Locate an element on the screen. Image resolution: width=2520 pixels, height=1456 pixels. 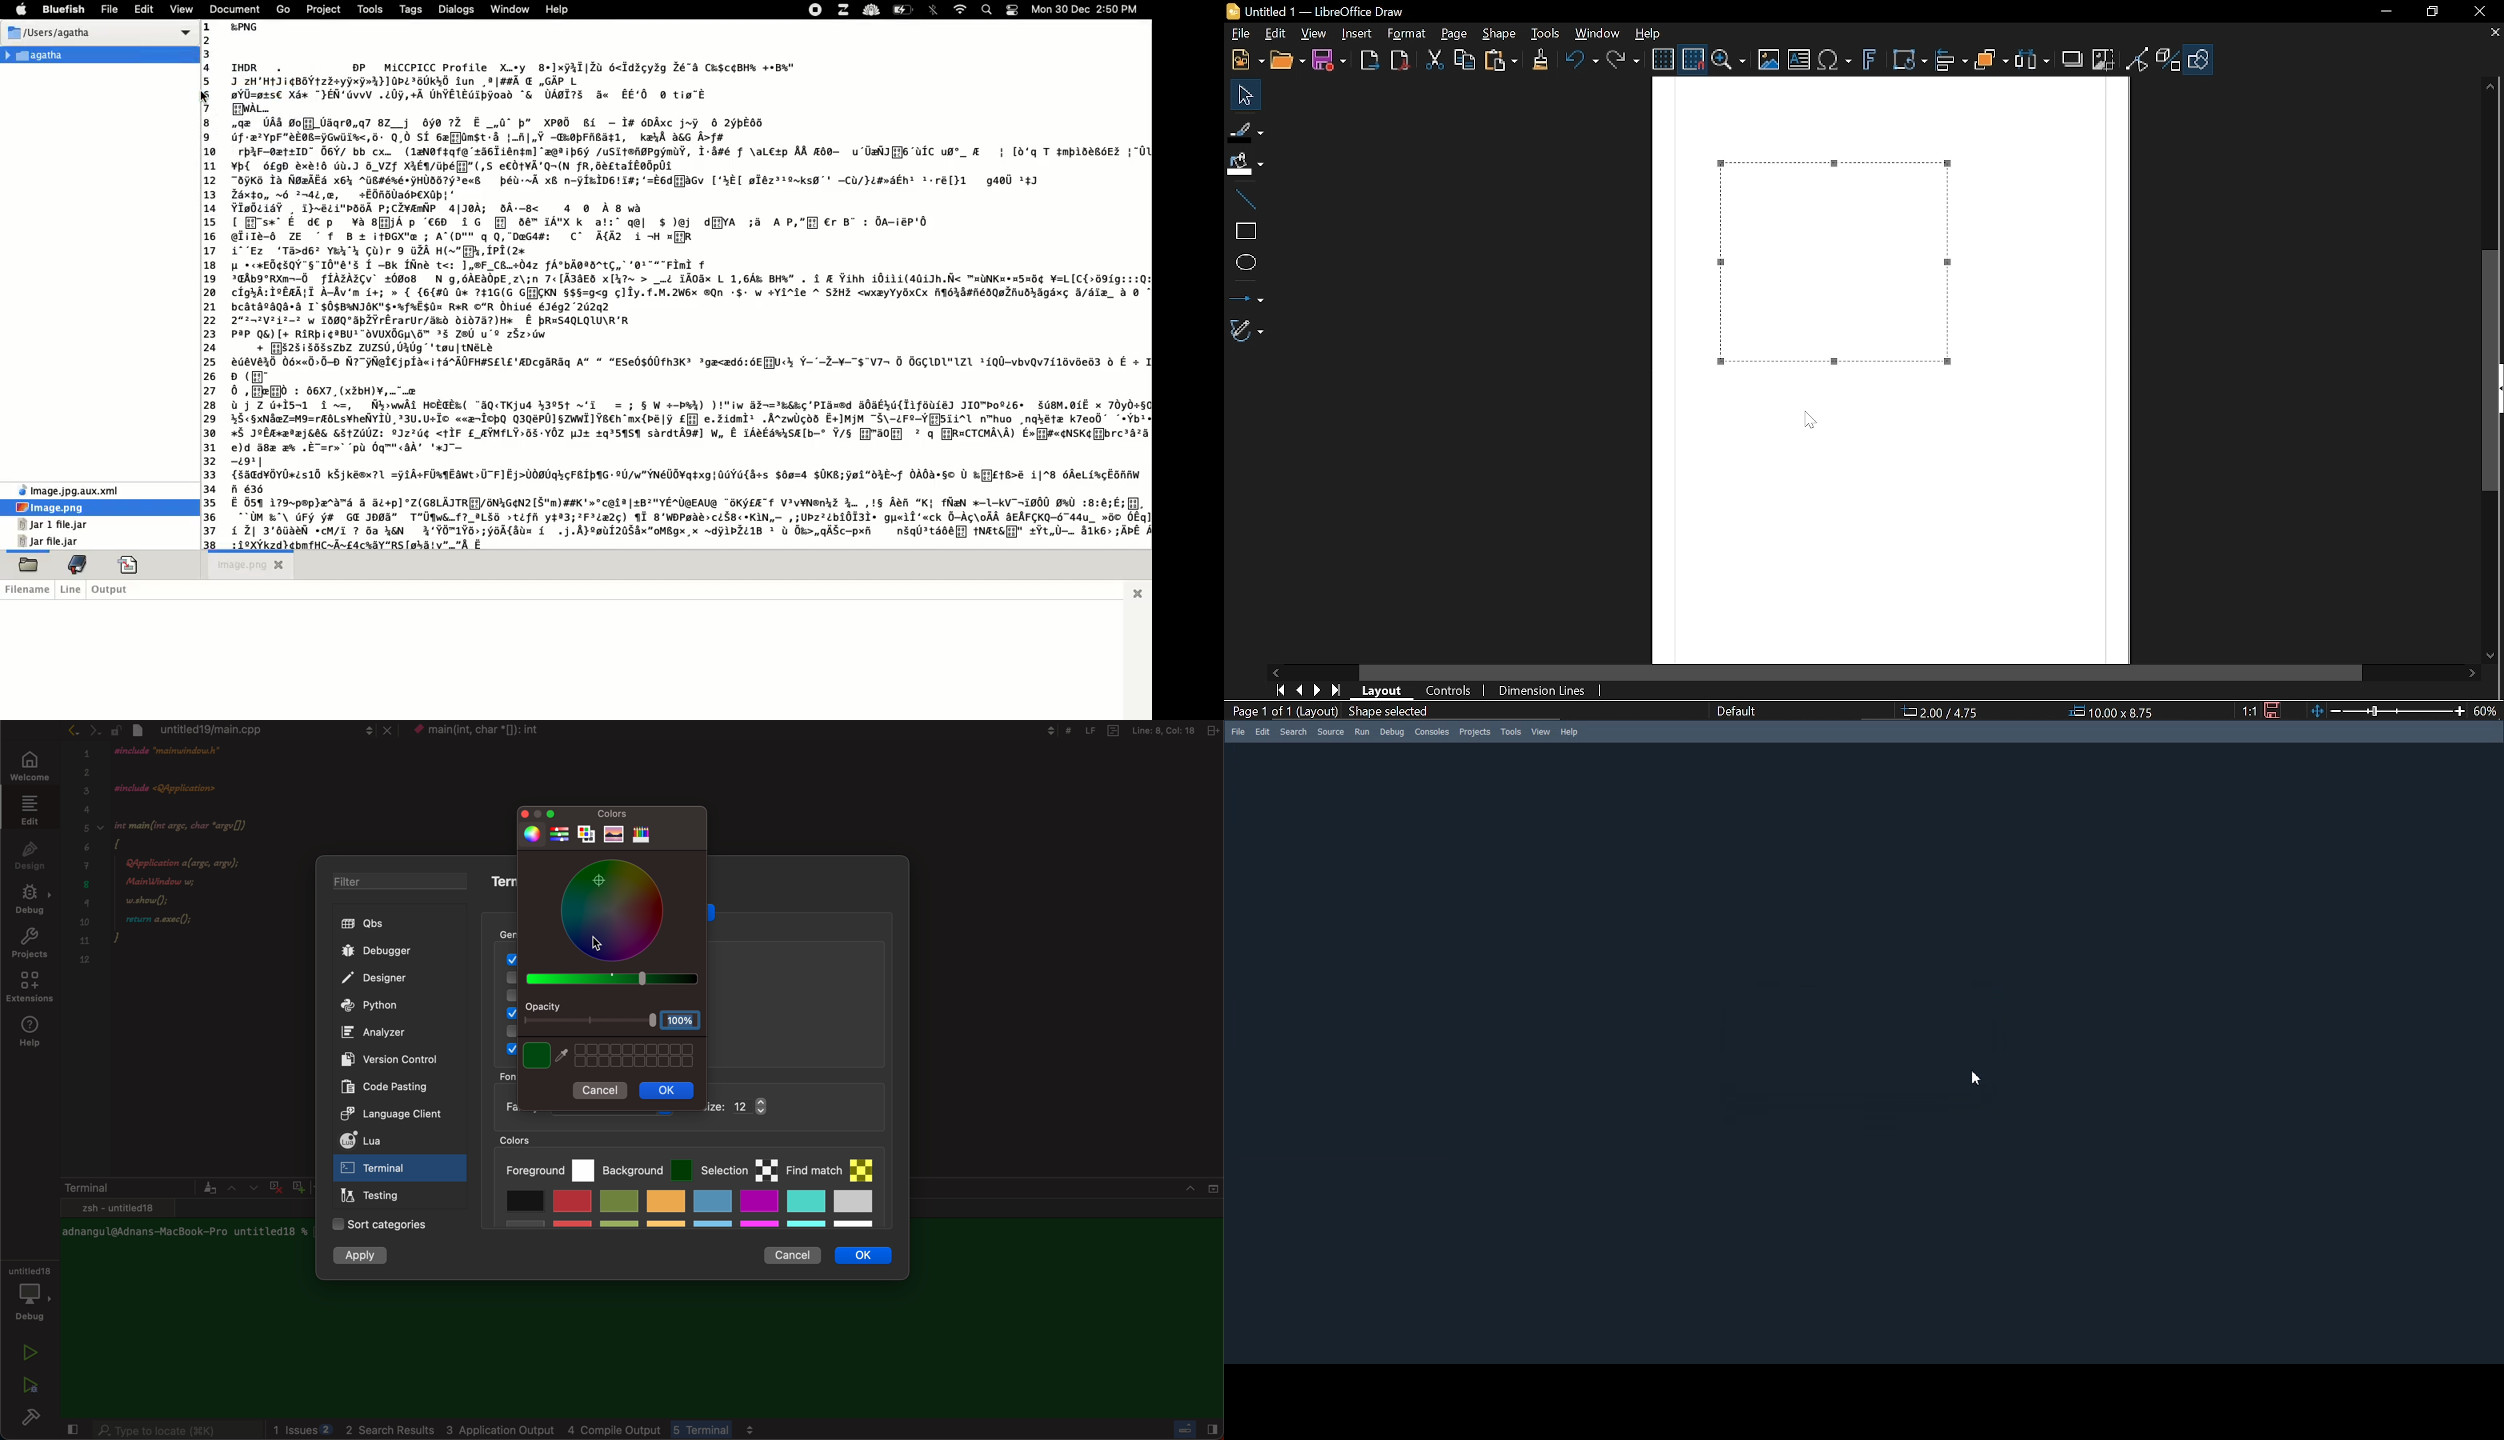
Slide master name is located at coordinates (1746, 711).